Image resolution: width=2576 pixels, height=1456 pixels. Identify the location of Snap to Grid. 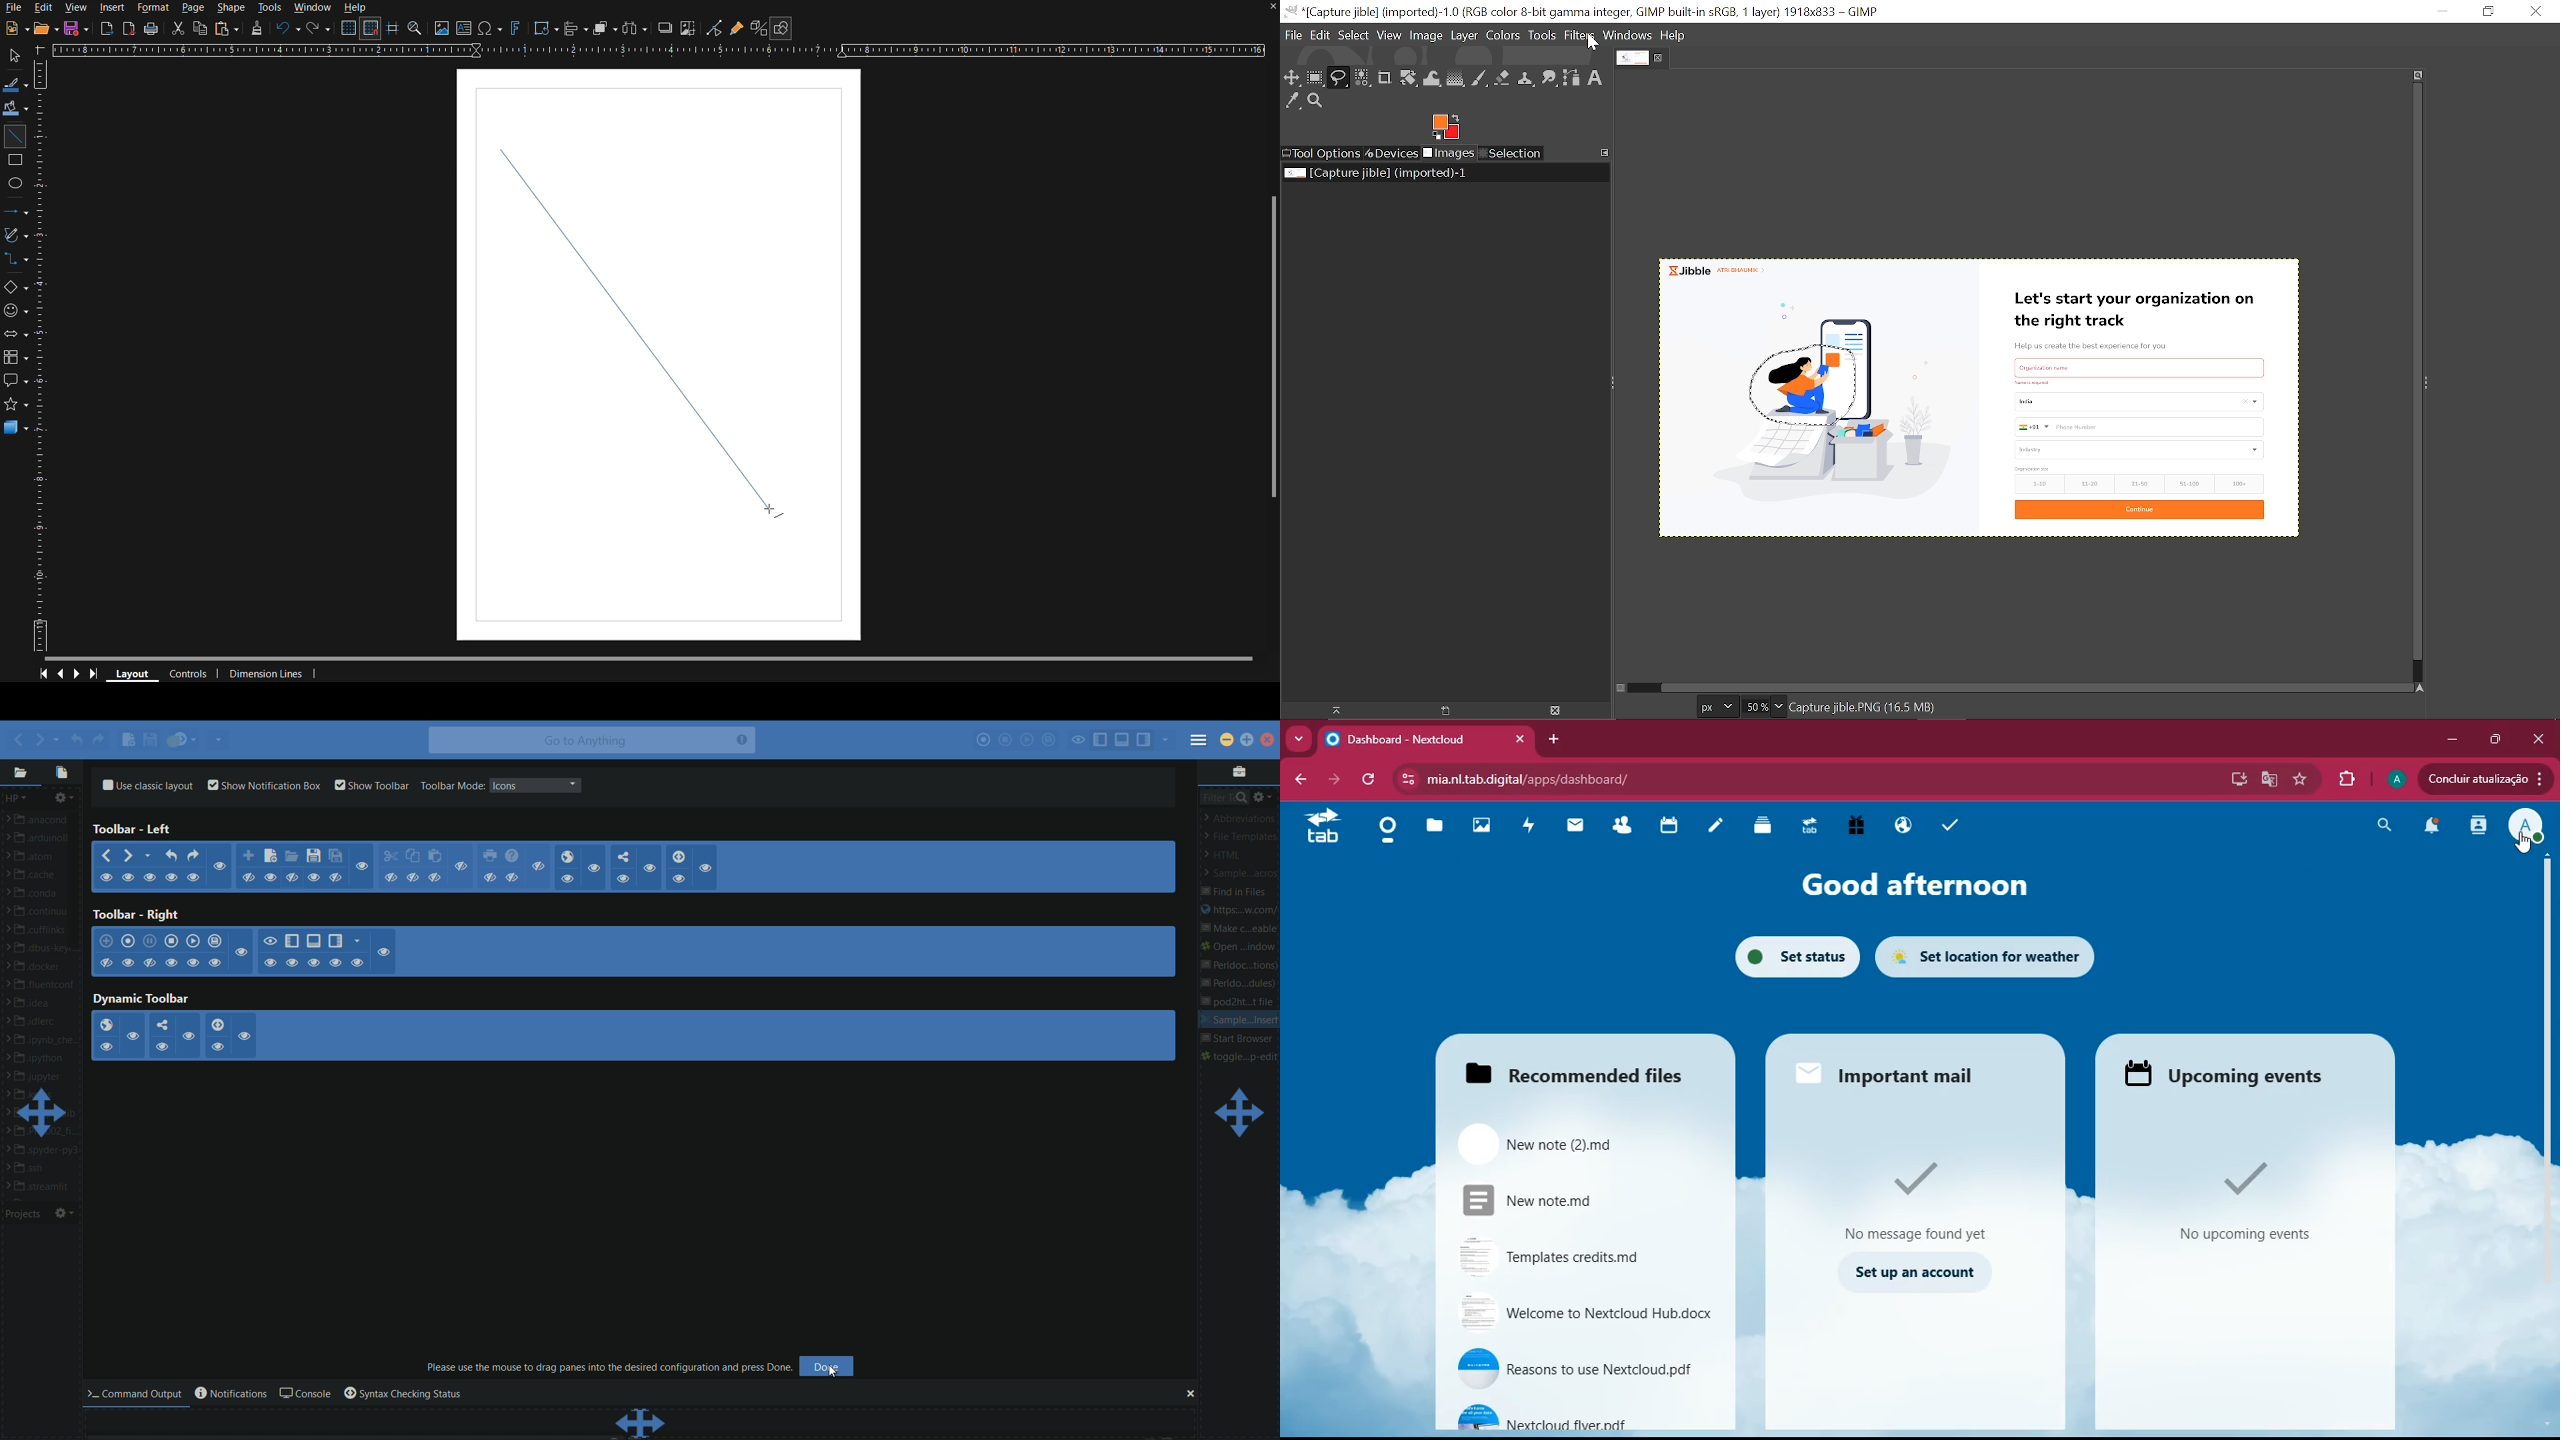
(371, 29).